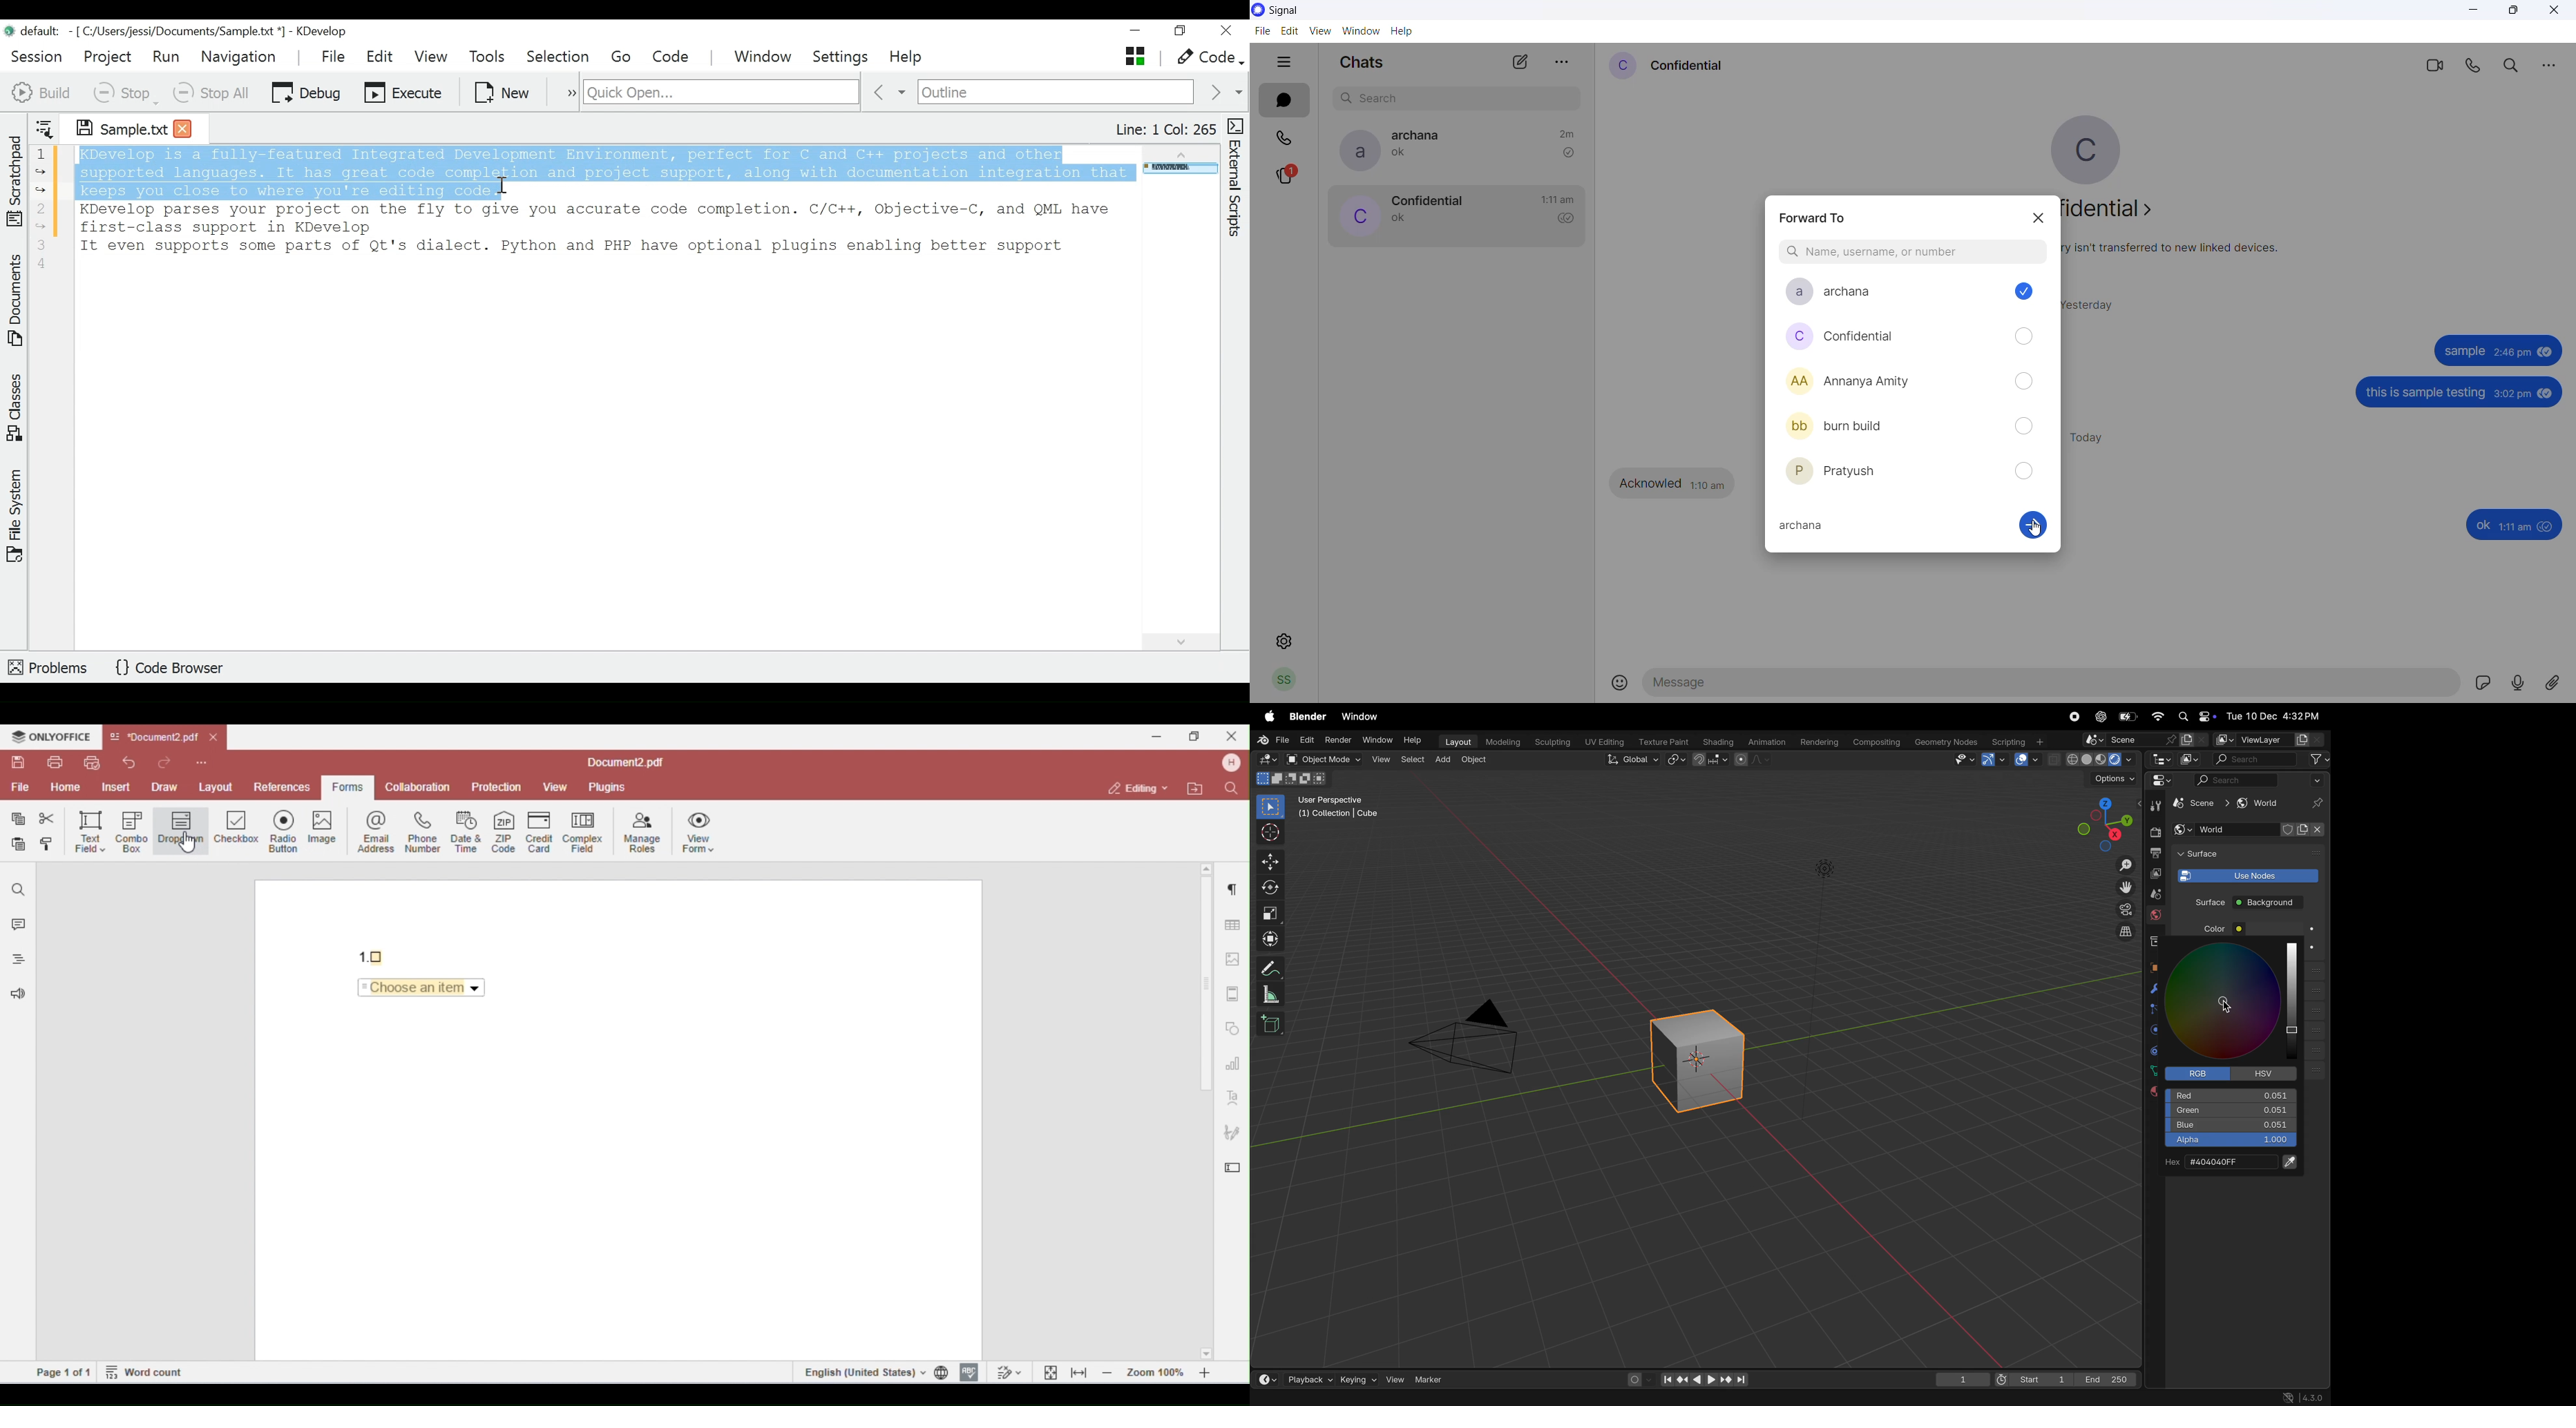  I want to click on hide, so click(1284, 64).